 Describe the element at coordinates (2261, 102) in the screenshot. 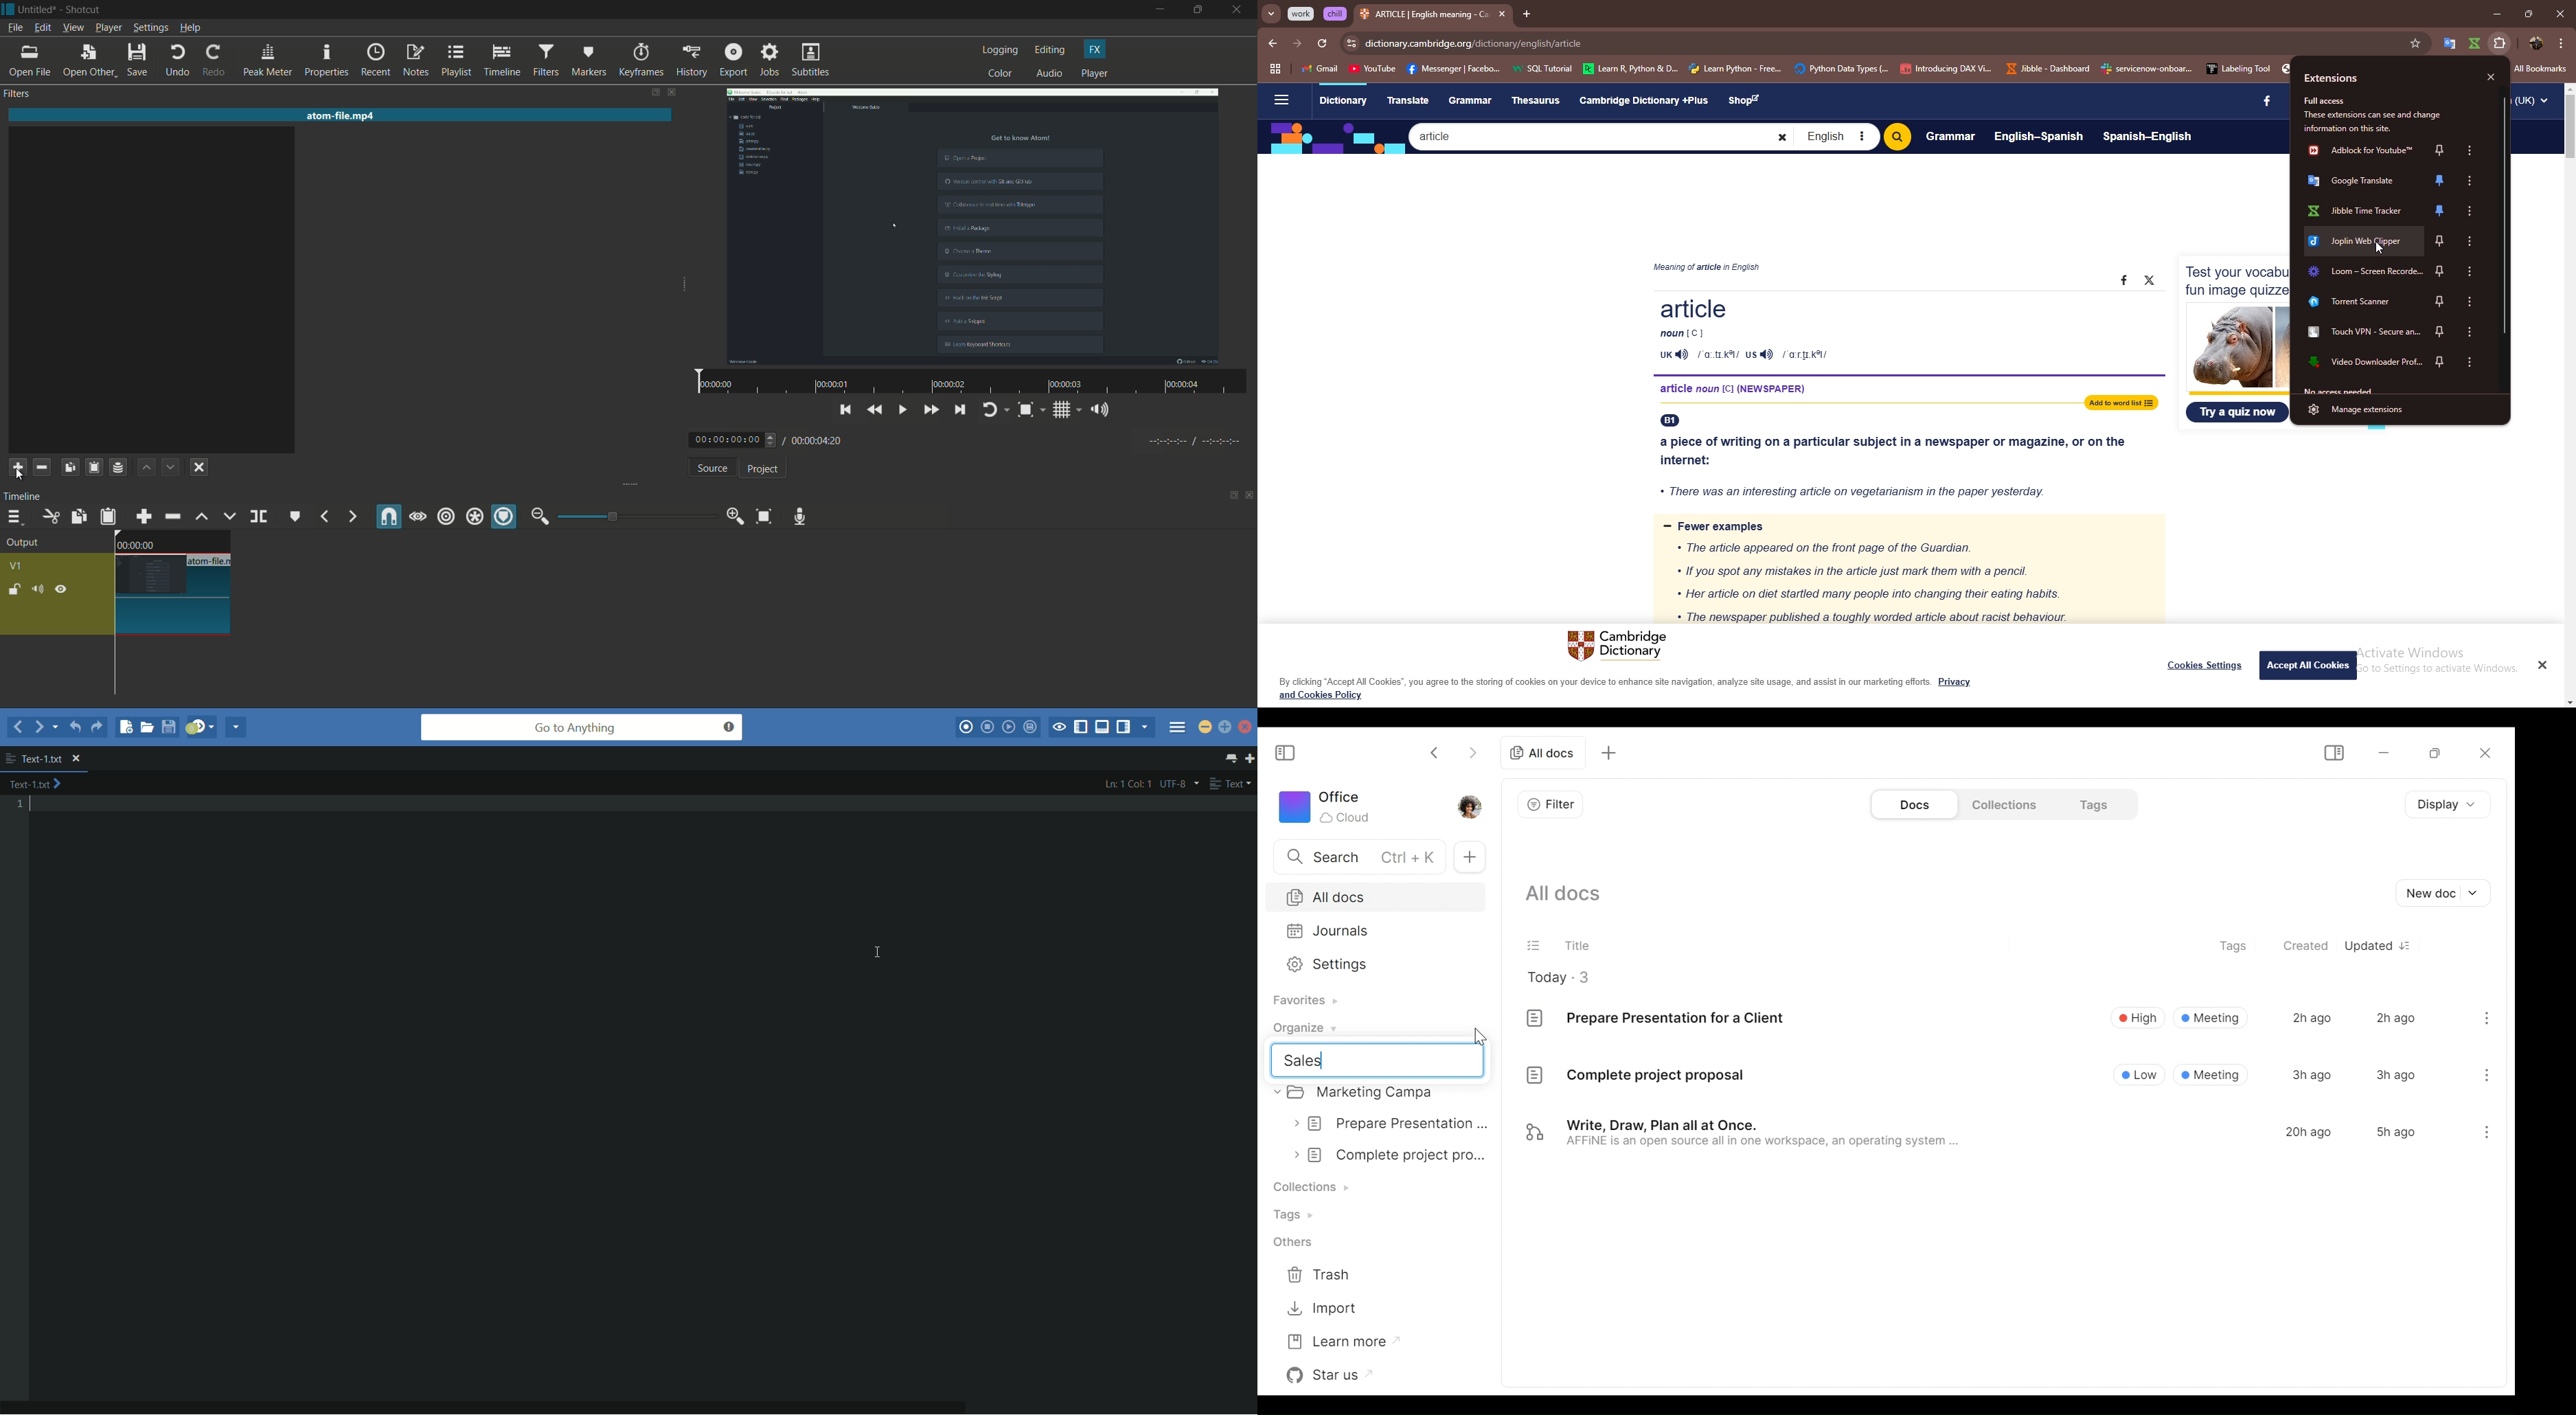

I see `facebook` at that location.